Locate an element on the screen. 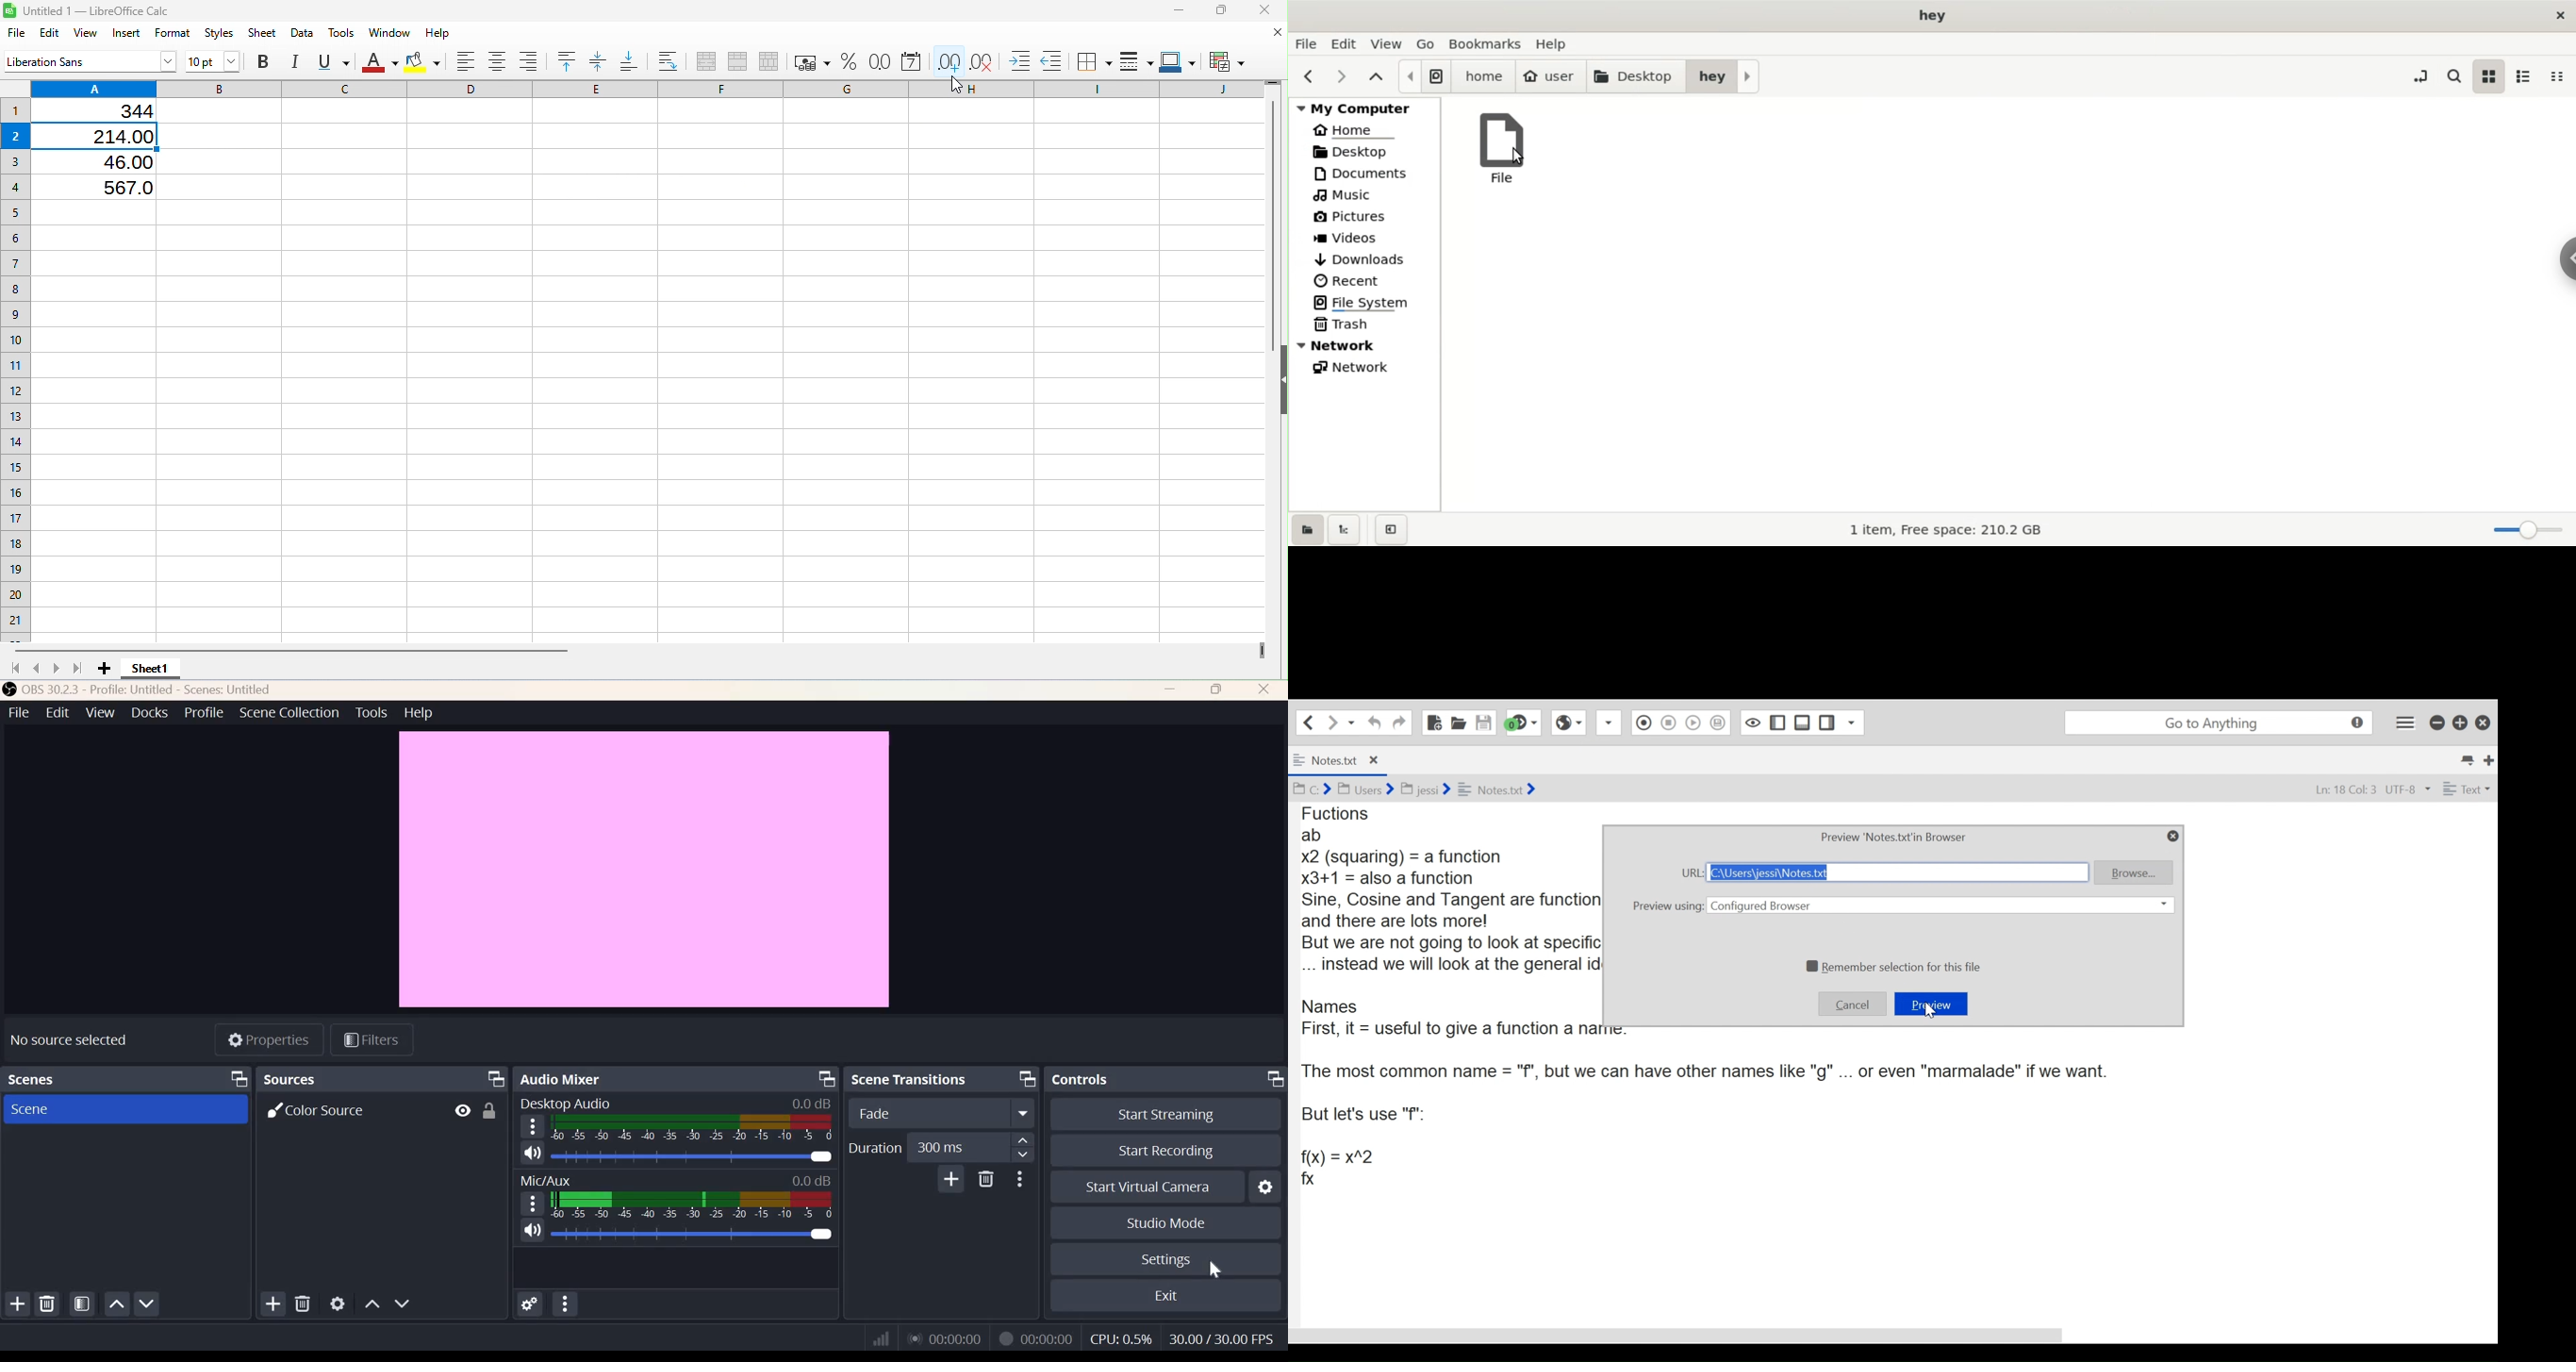 The width and height of the screenshot is (2576, 1372). 10 pt is located at coordinates (214, 61).